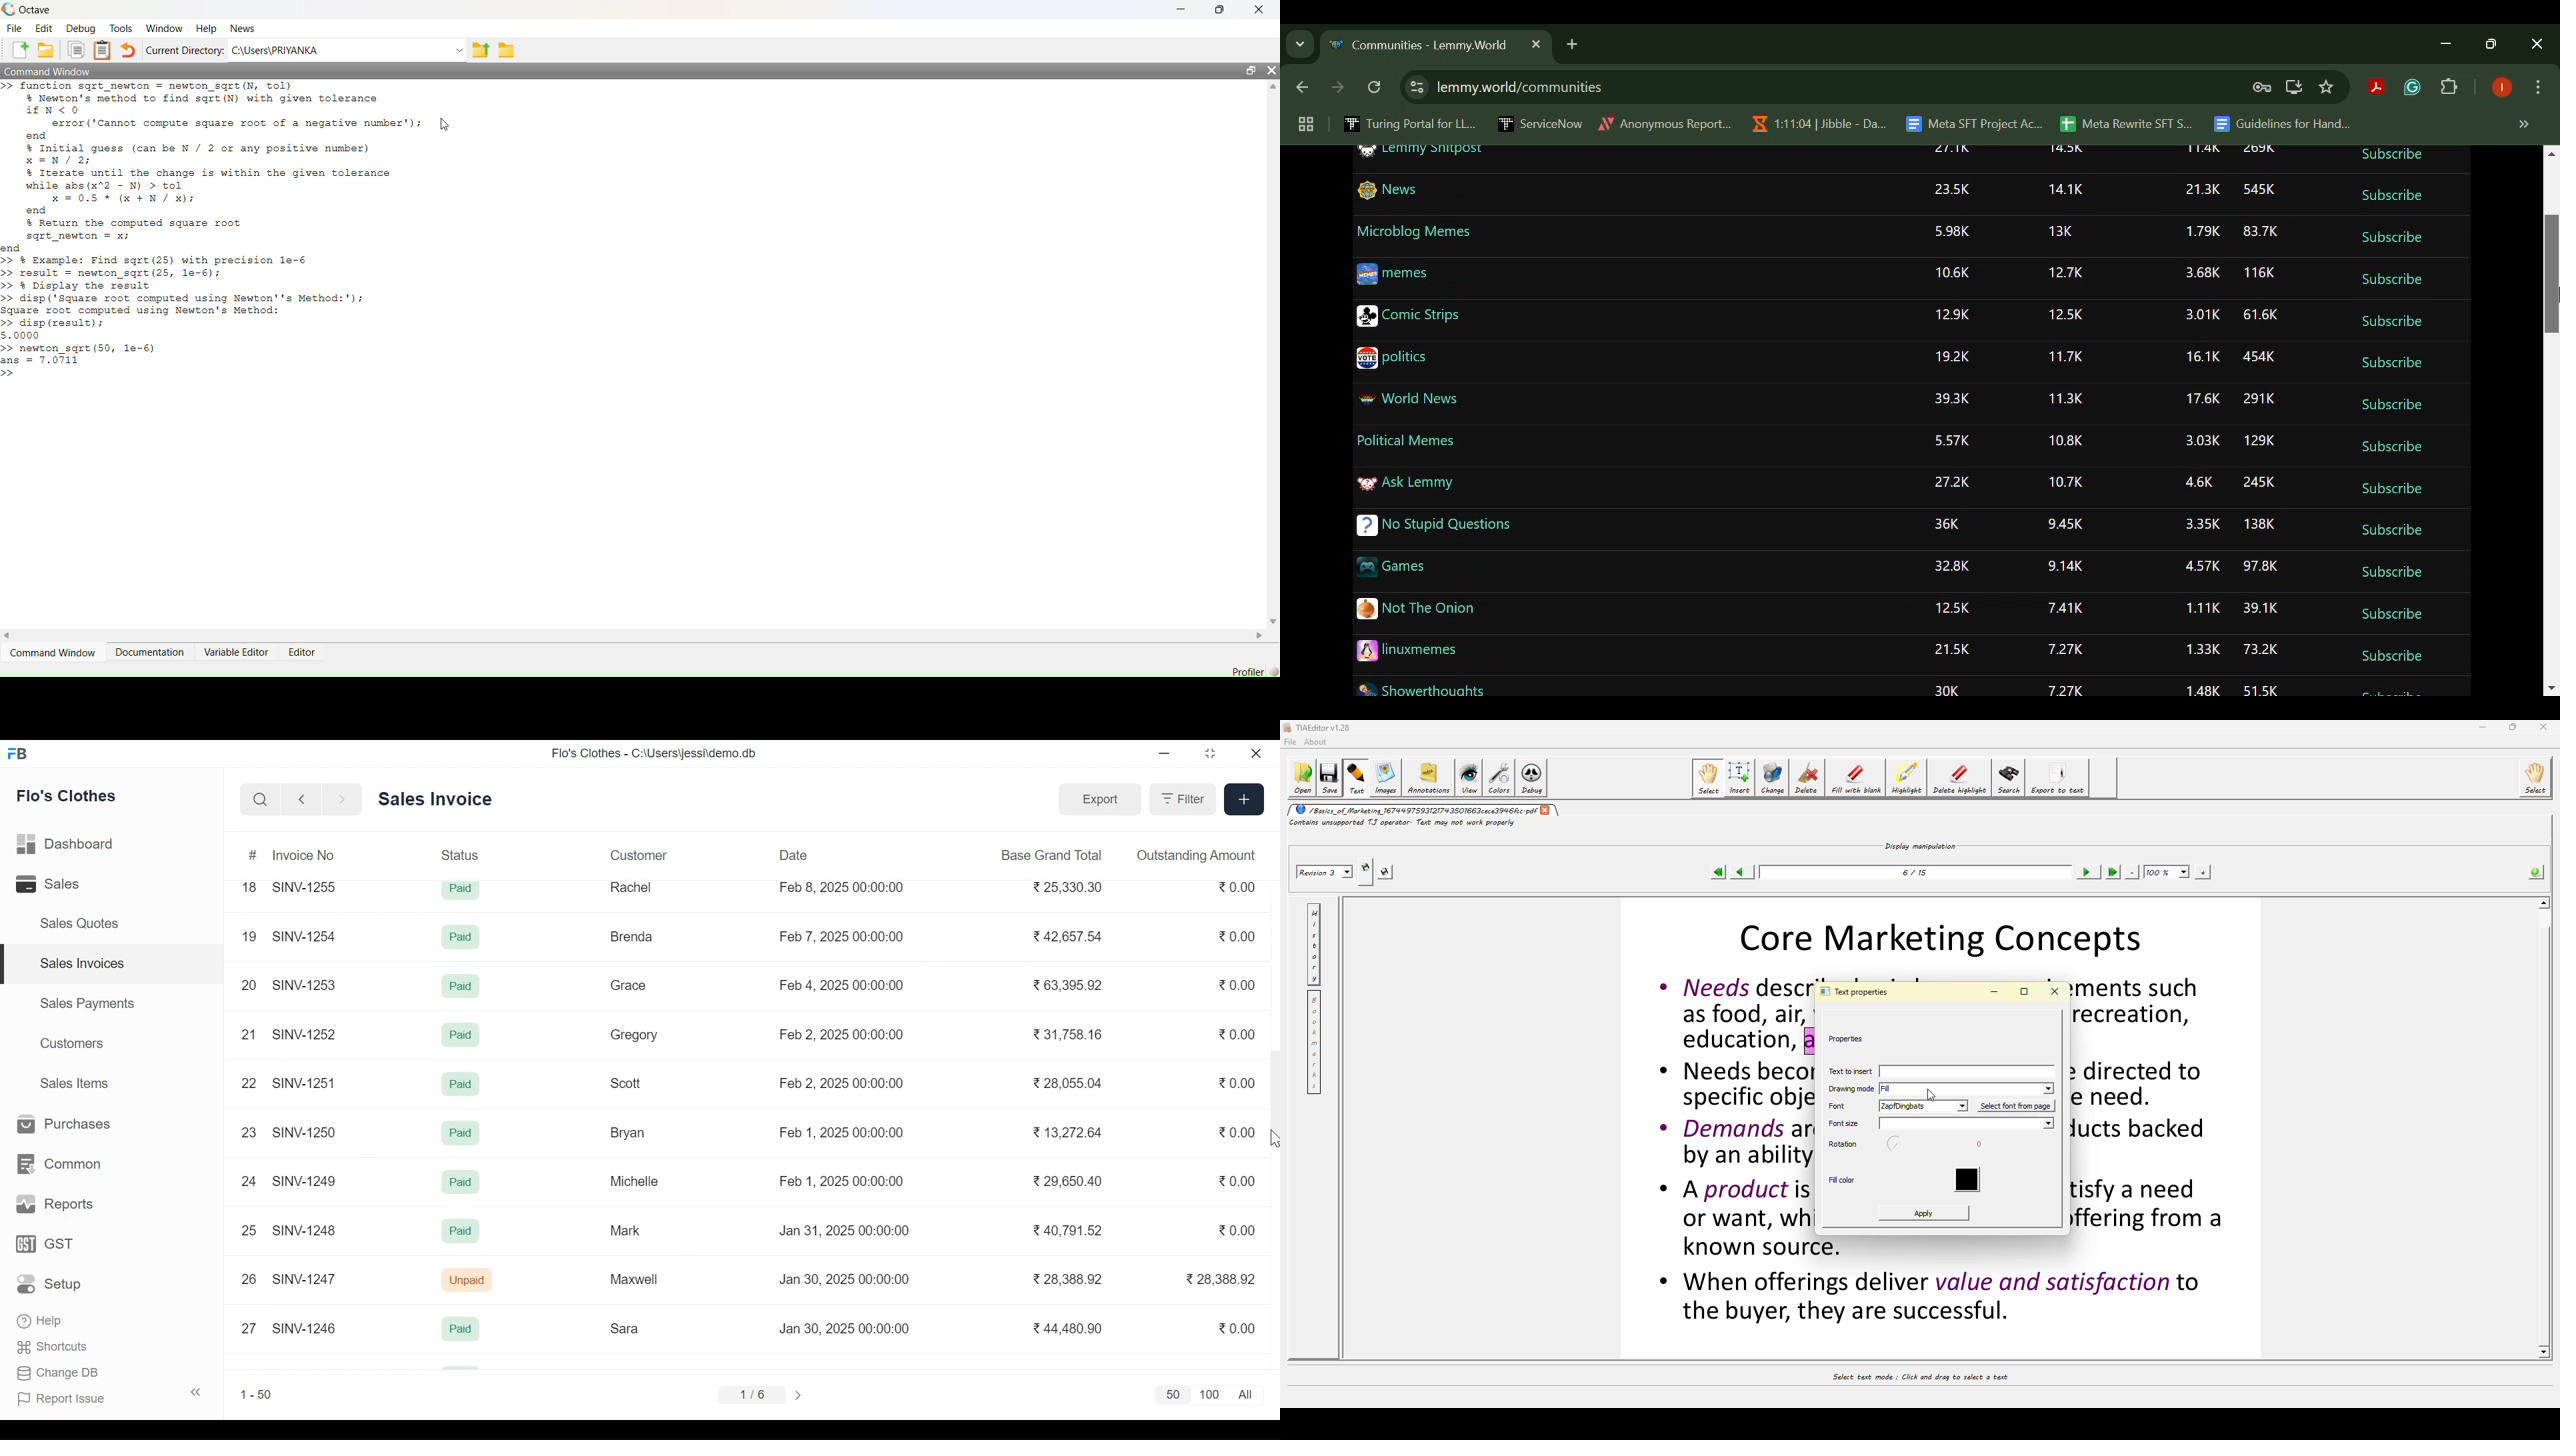 This screenshot has width=2576, height=1456. Describe the element at coordinates (1952, 398) in the screenshot. I see `39.3K` at that location.